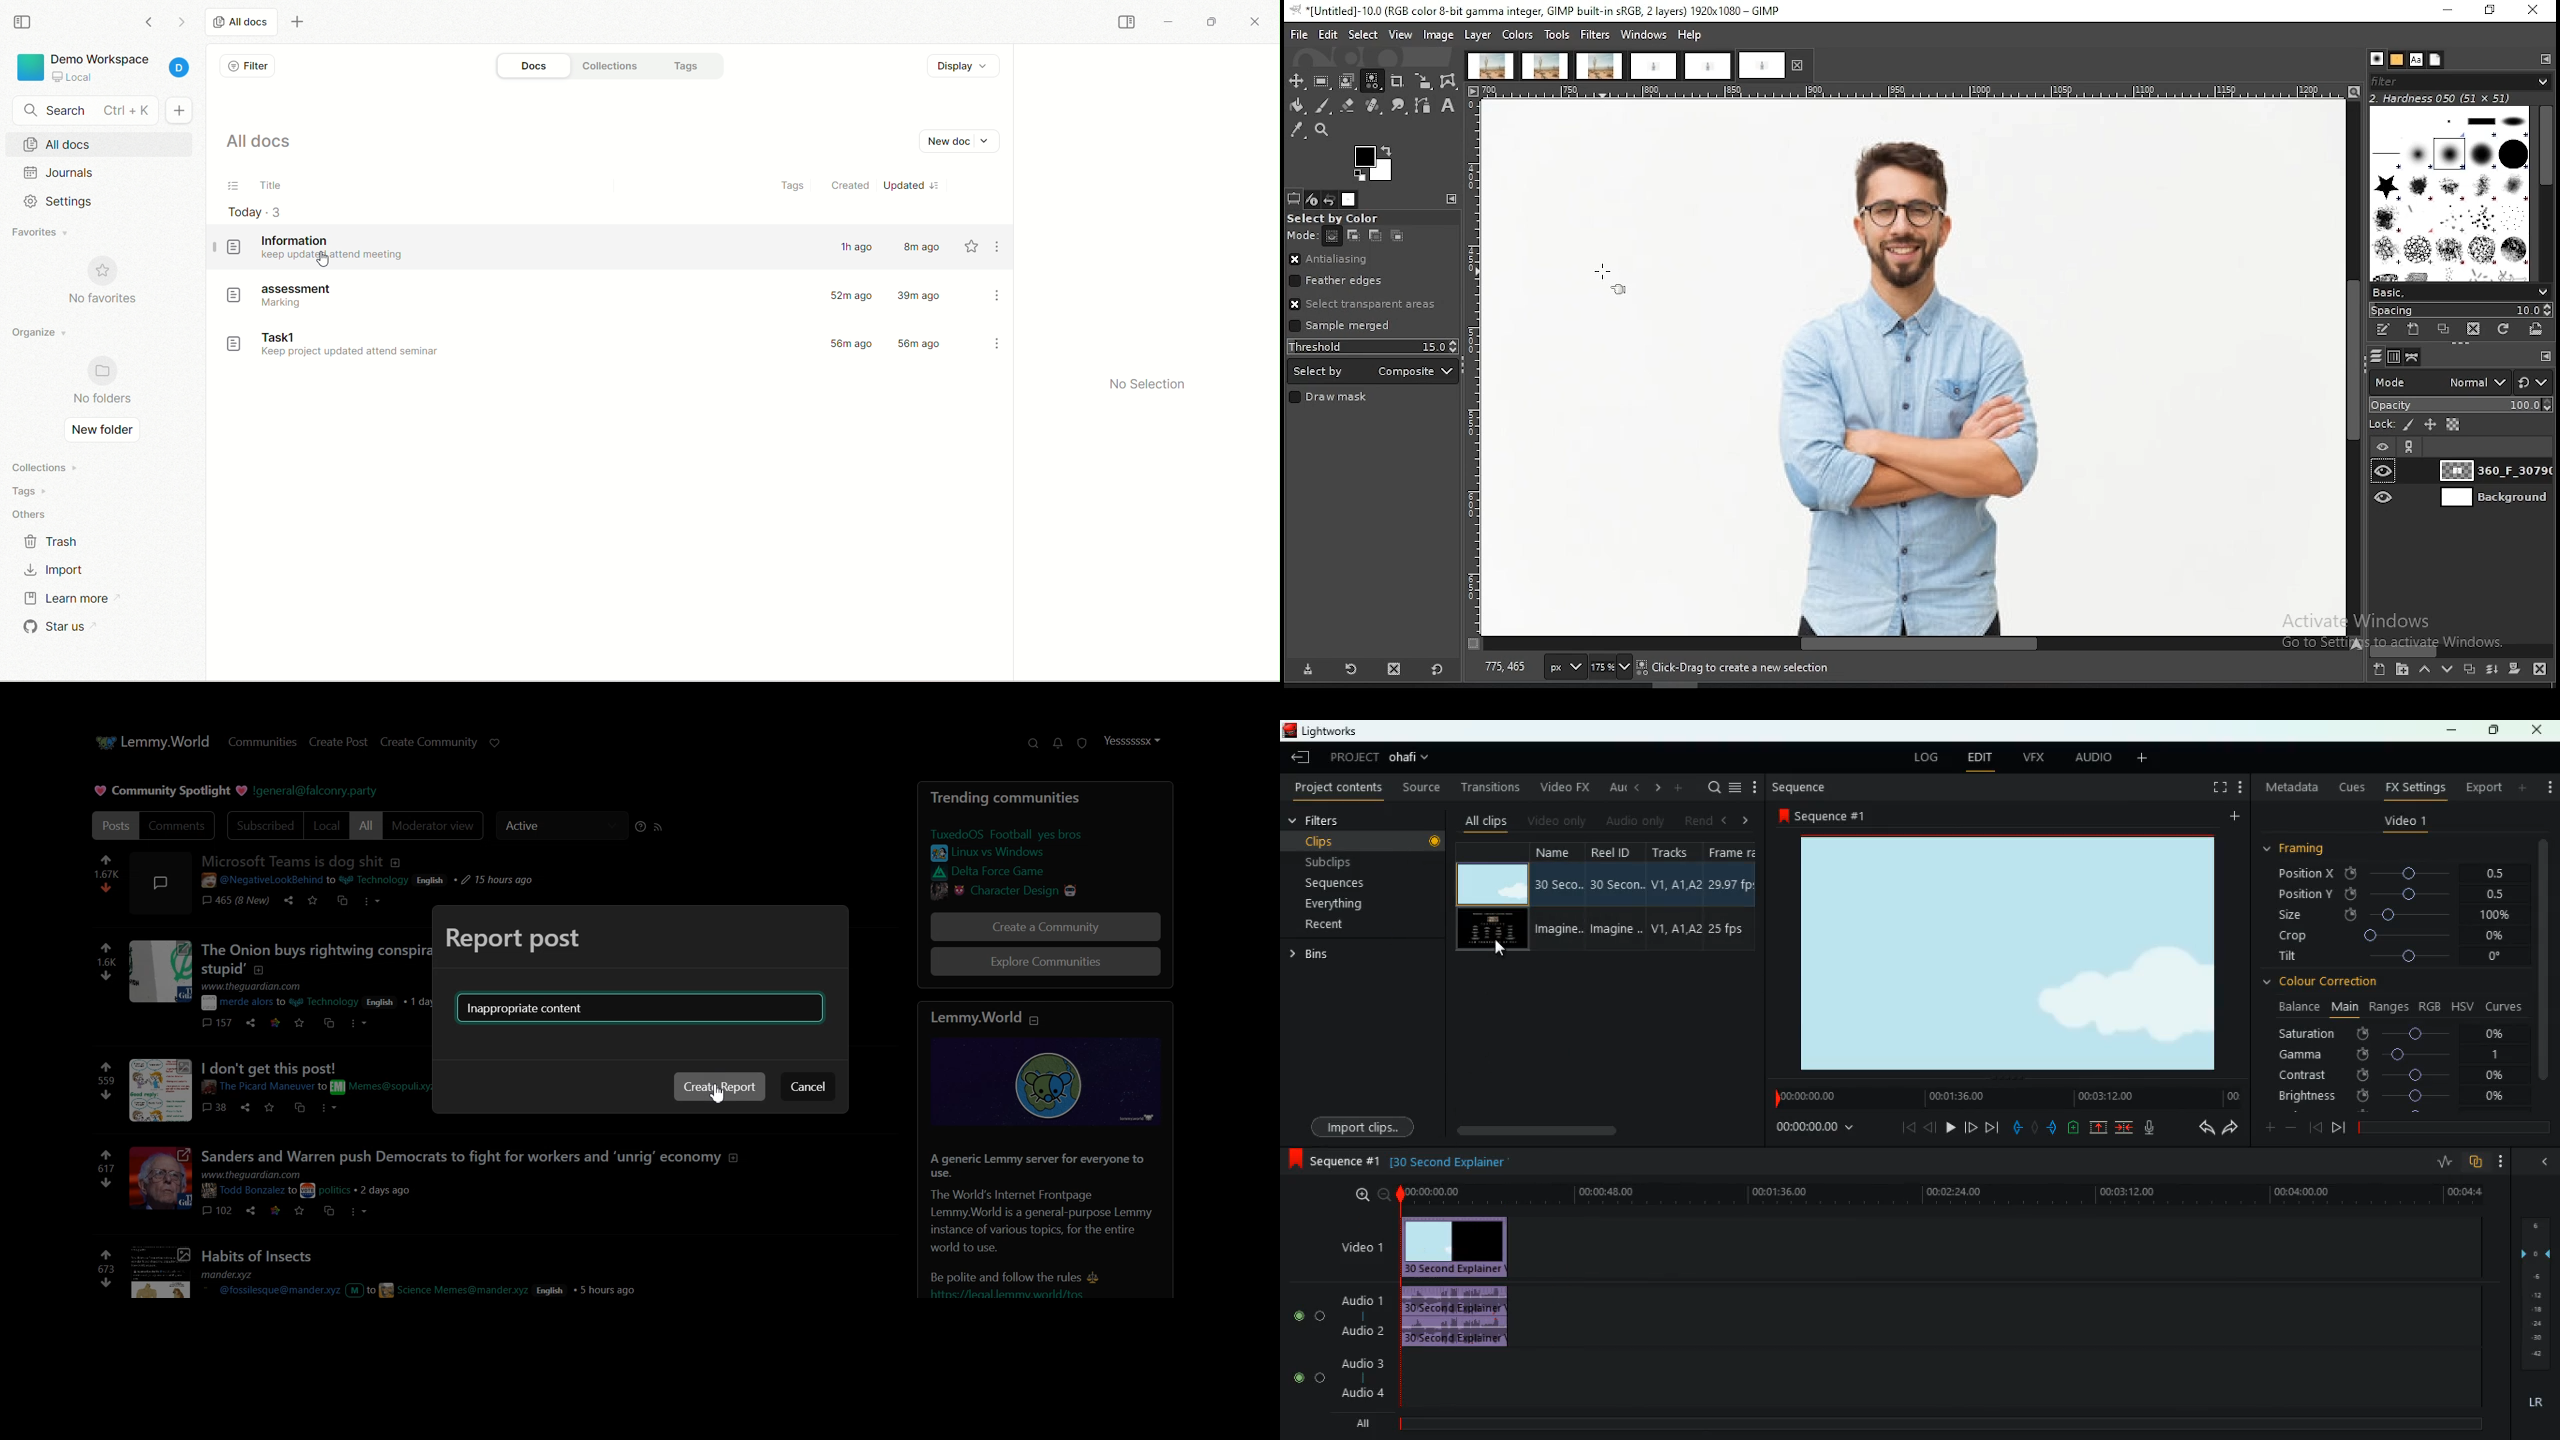  Describe the element at coordinates (251, 1025) in the screenshot. I see `share` at that location.